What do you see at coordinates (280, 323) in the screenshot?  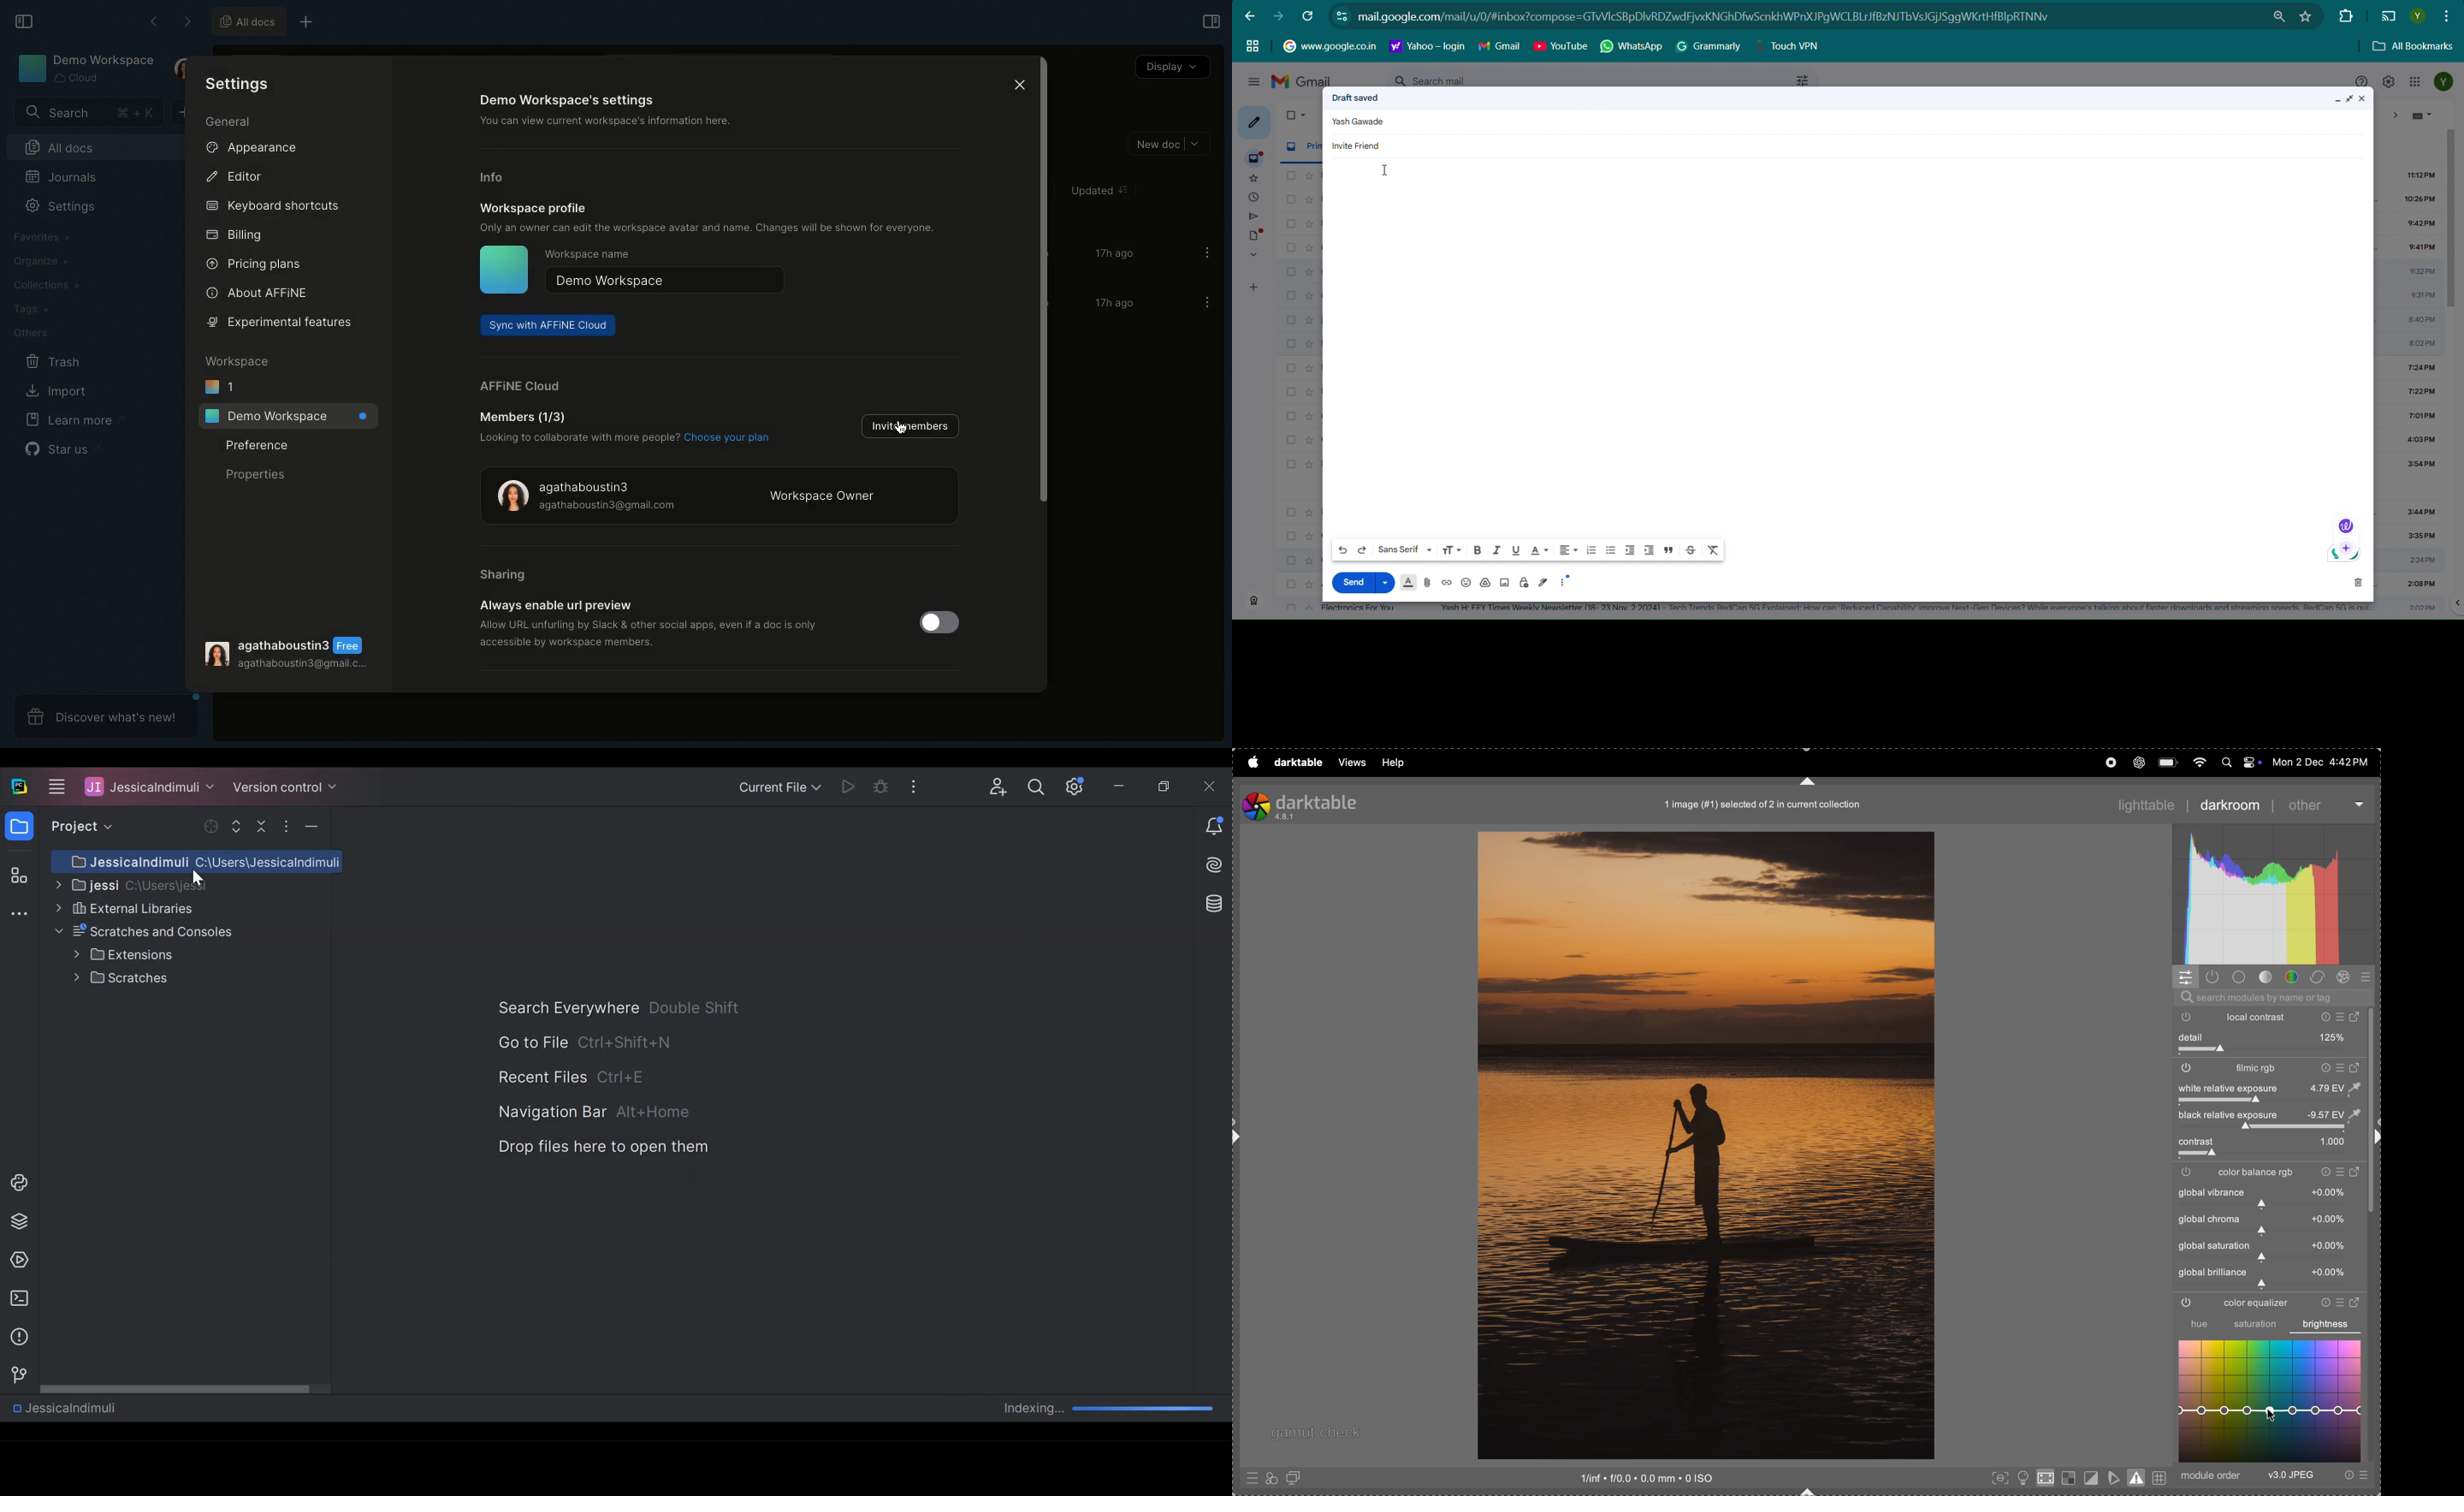 I see `Experimental features` at bounding box center [280, 323].